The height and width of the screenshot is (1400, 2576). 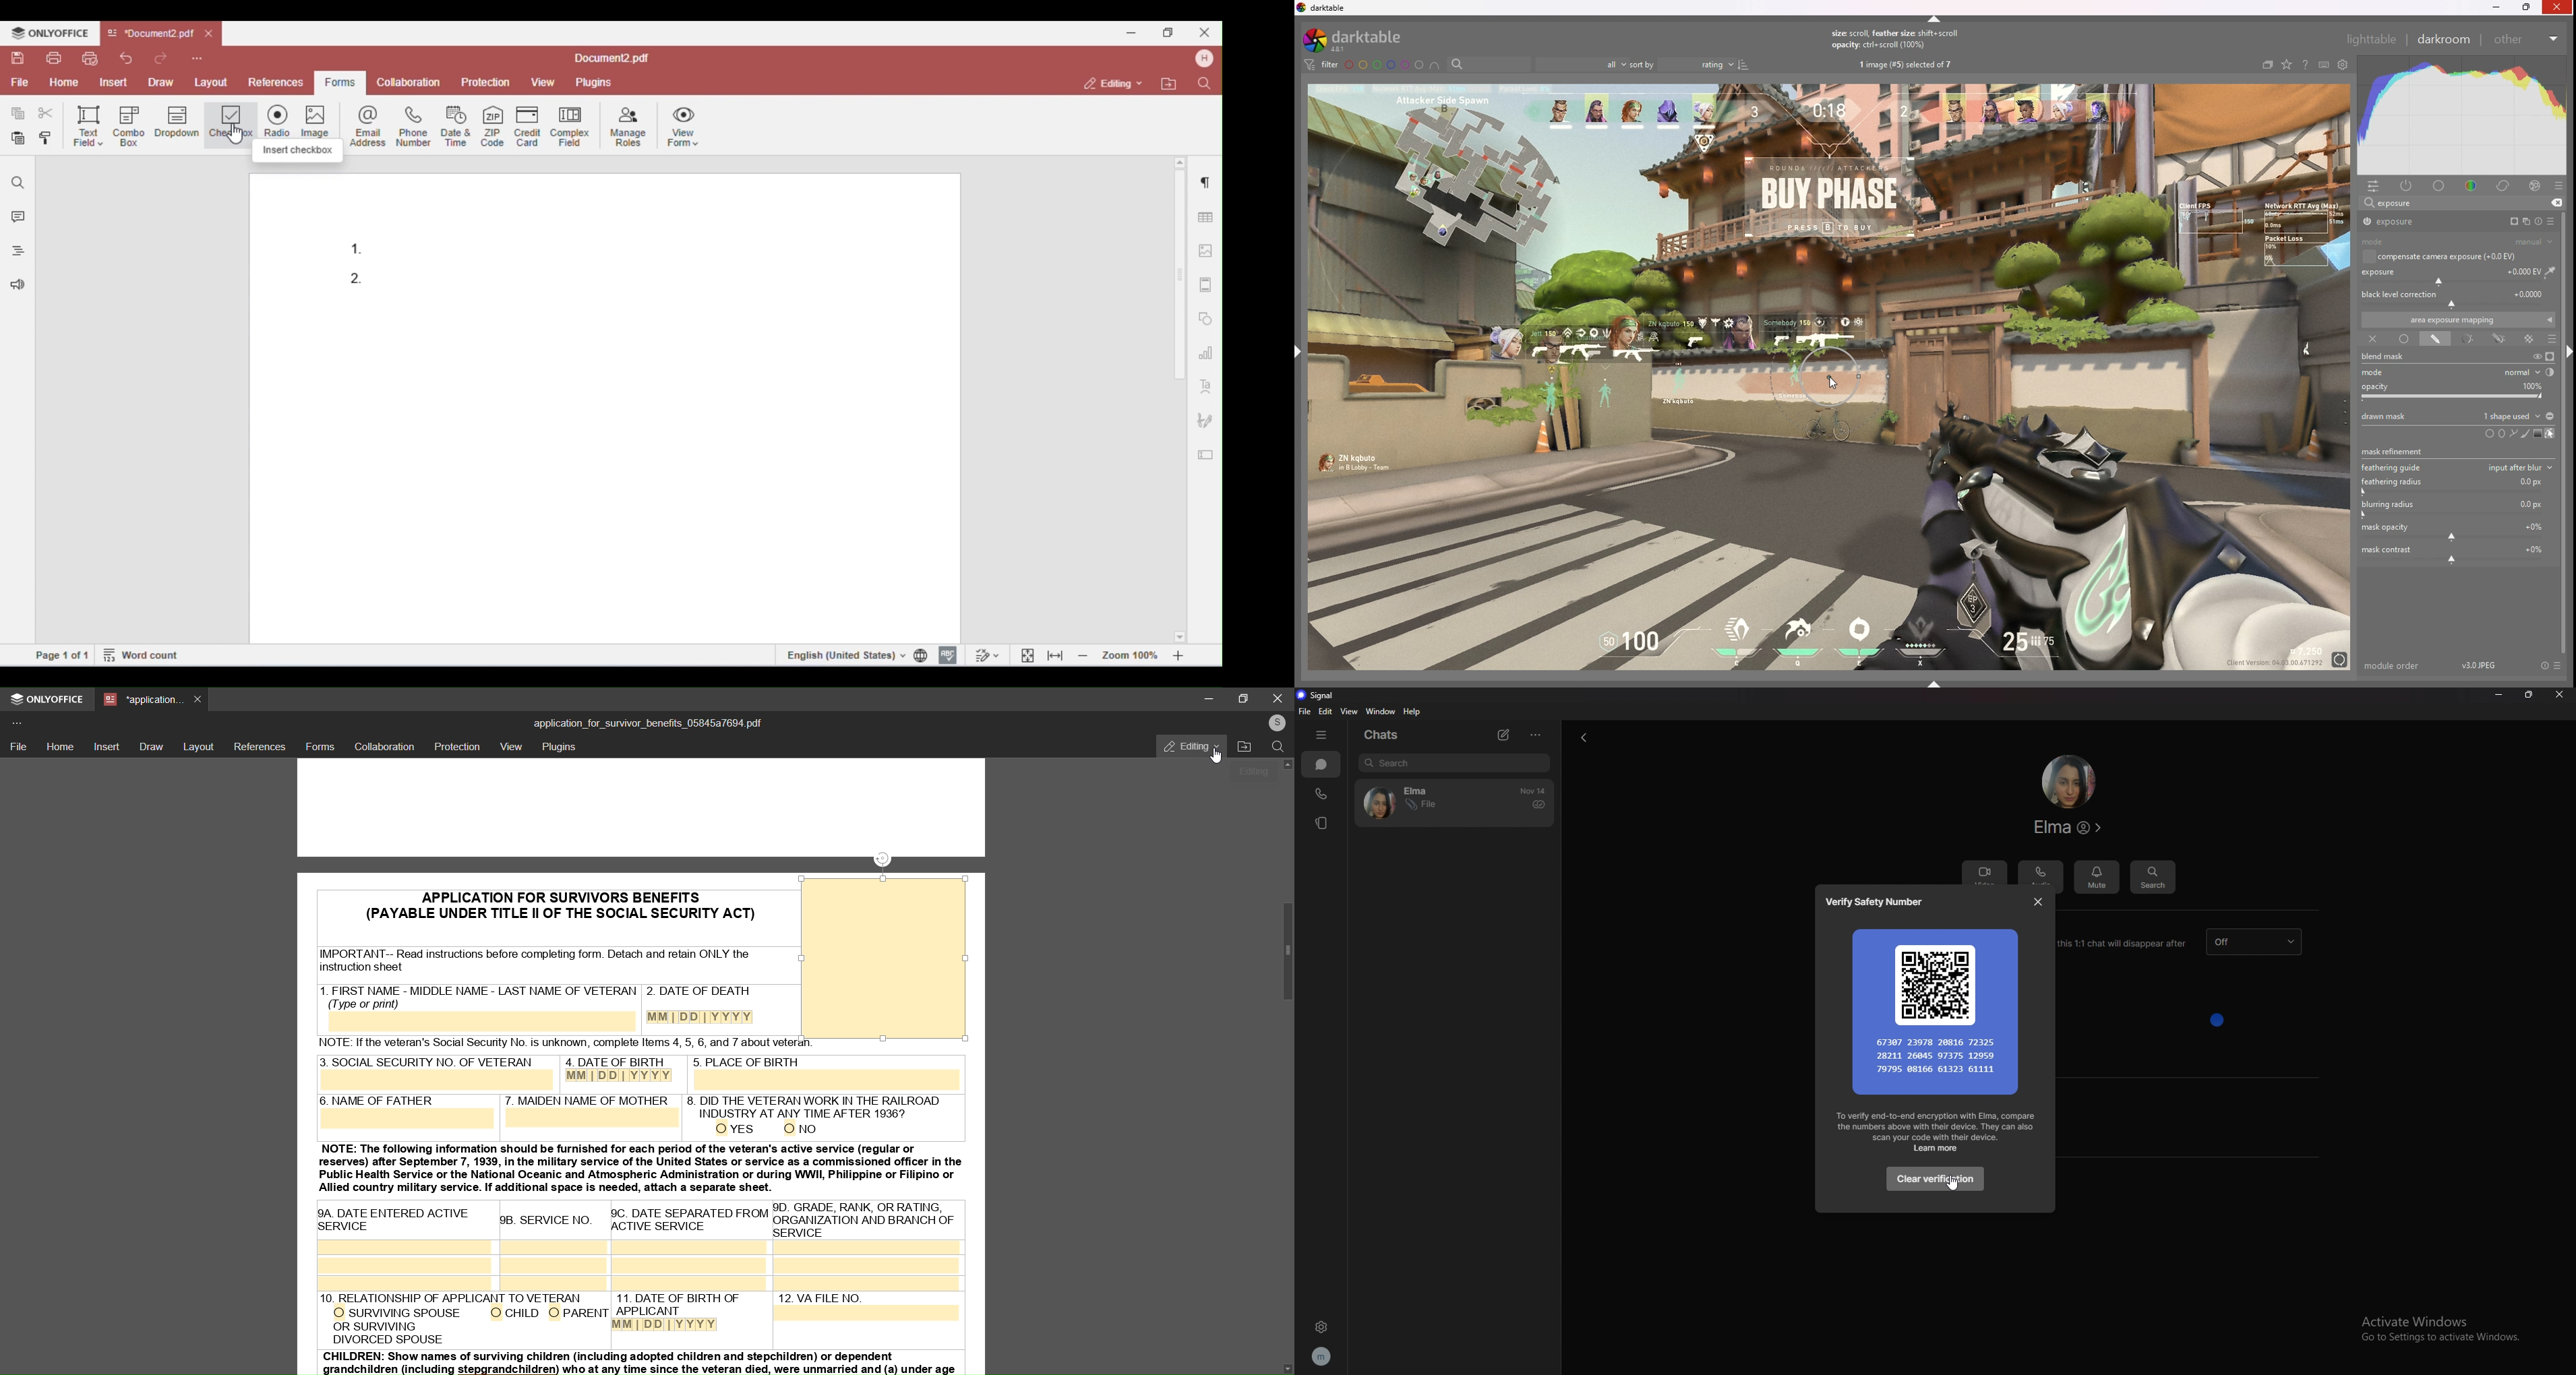 What do you see at coordinates (1321, 764) in the screenshot?
I see `chats` at bounding box center [1321, 764].